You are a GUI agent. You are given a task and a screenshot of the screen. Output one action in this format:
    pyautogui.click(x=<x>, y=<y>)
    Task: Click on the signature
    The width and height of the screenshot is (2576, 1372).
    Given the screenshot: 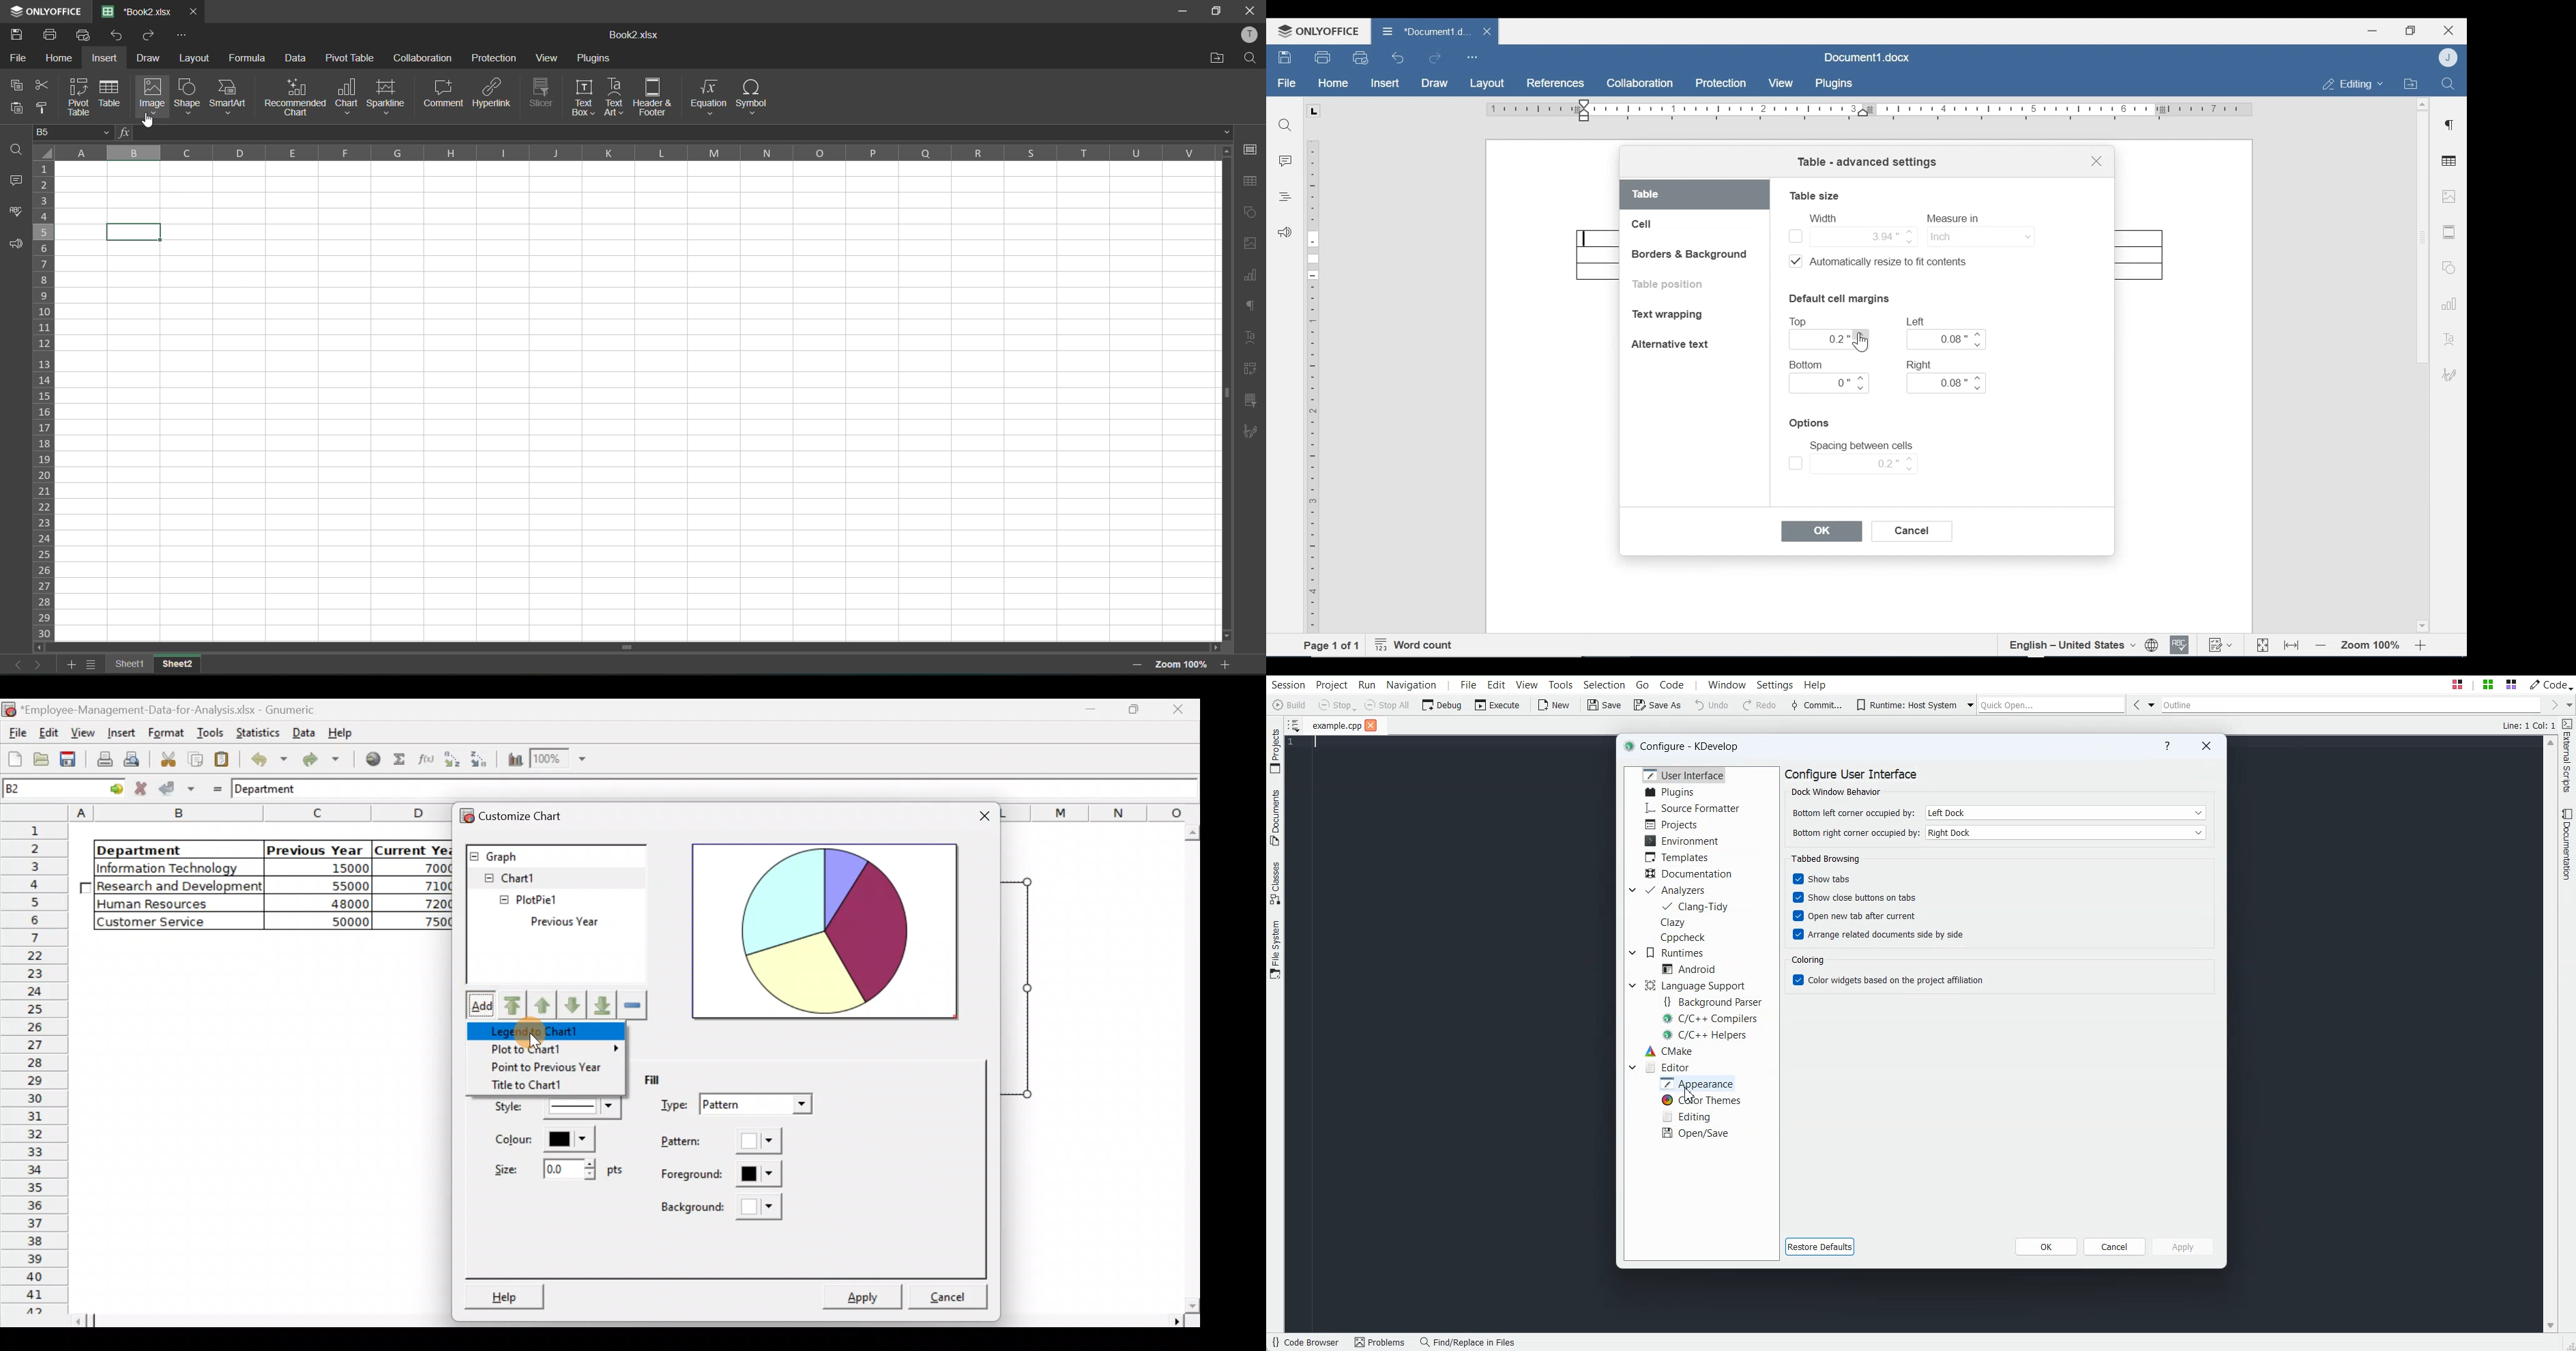 What is the action you would take?
    pyautogui.click(x=1252, y=431)
    